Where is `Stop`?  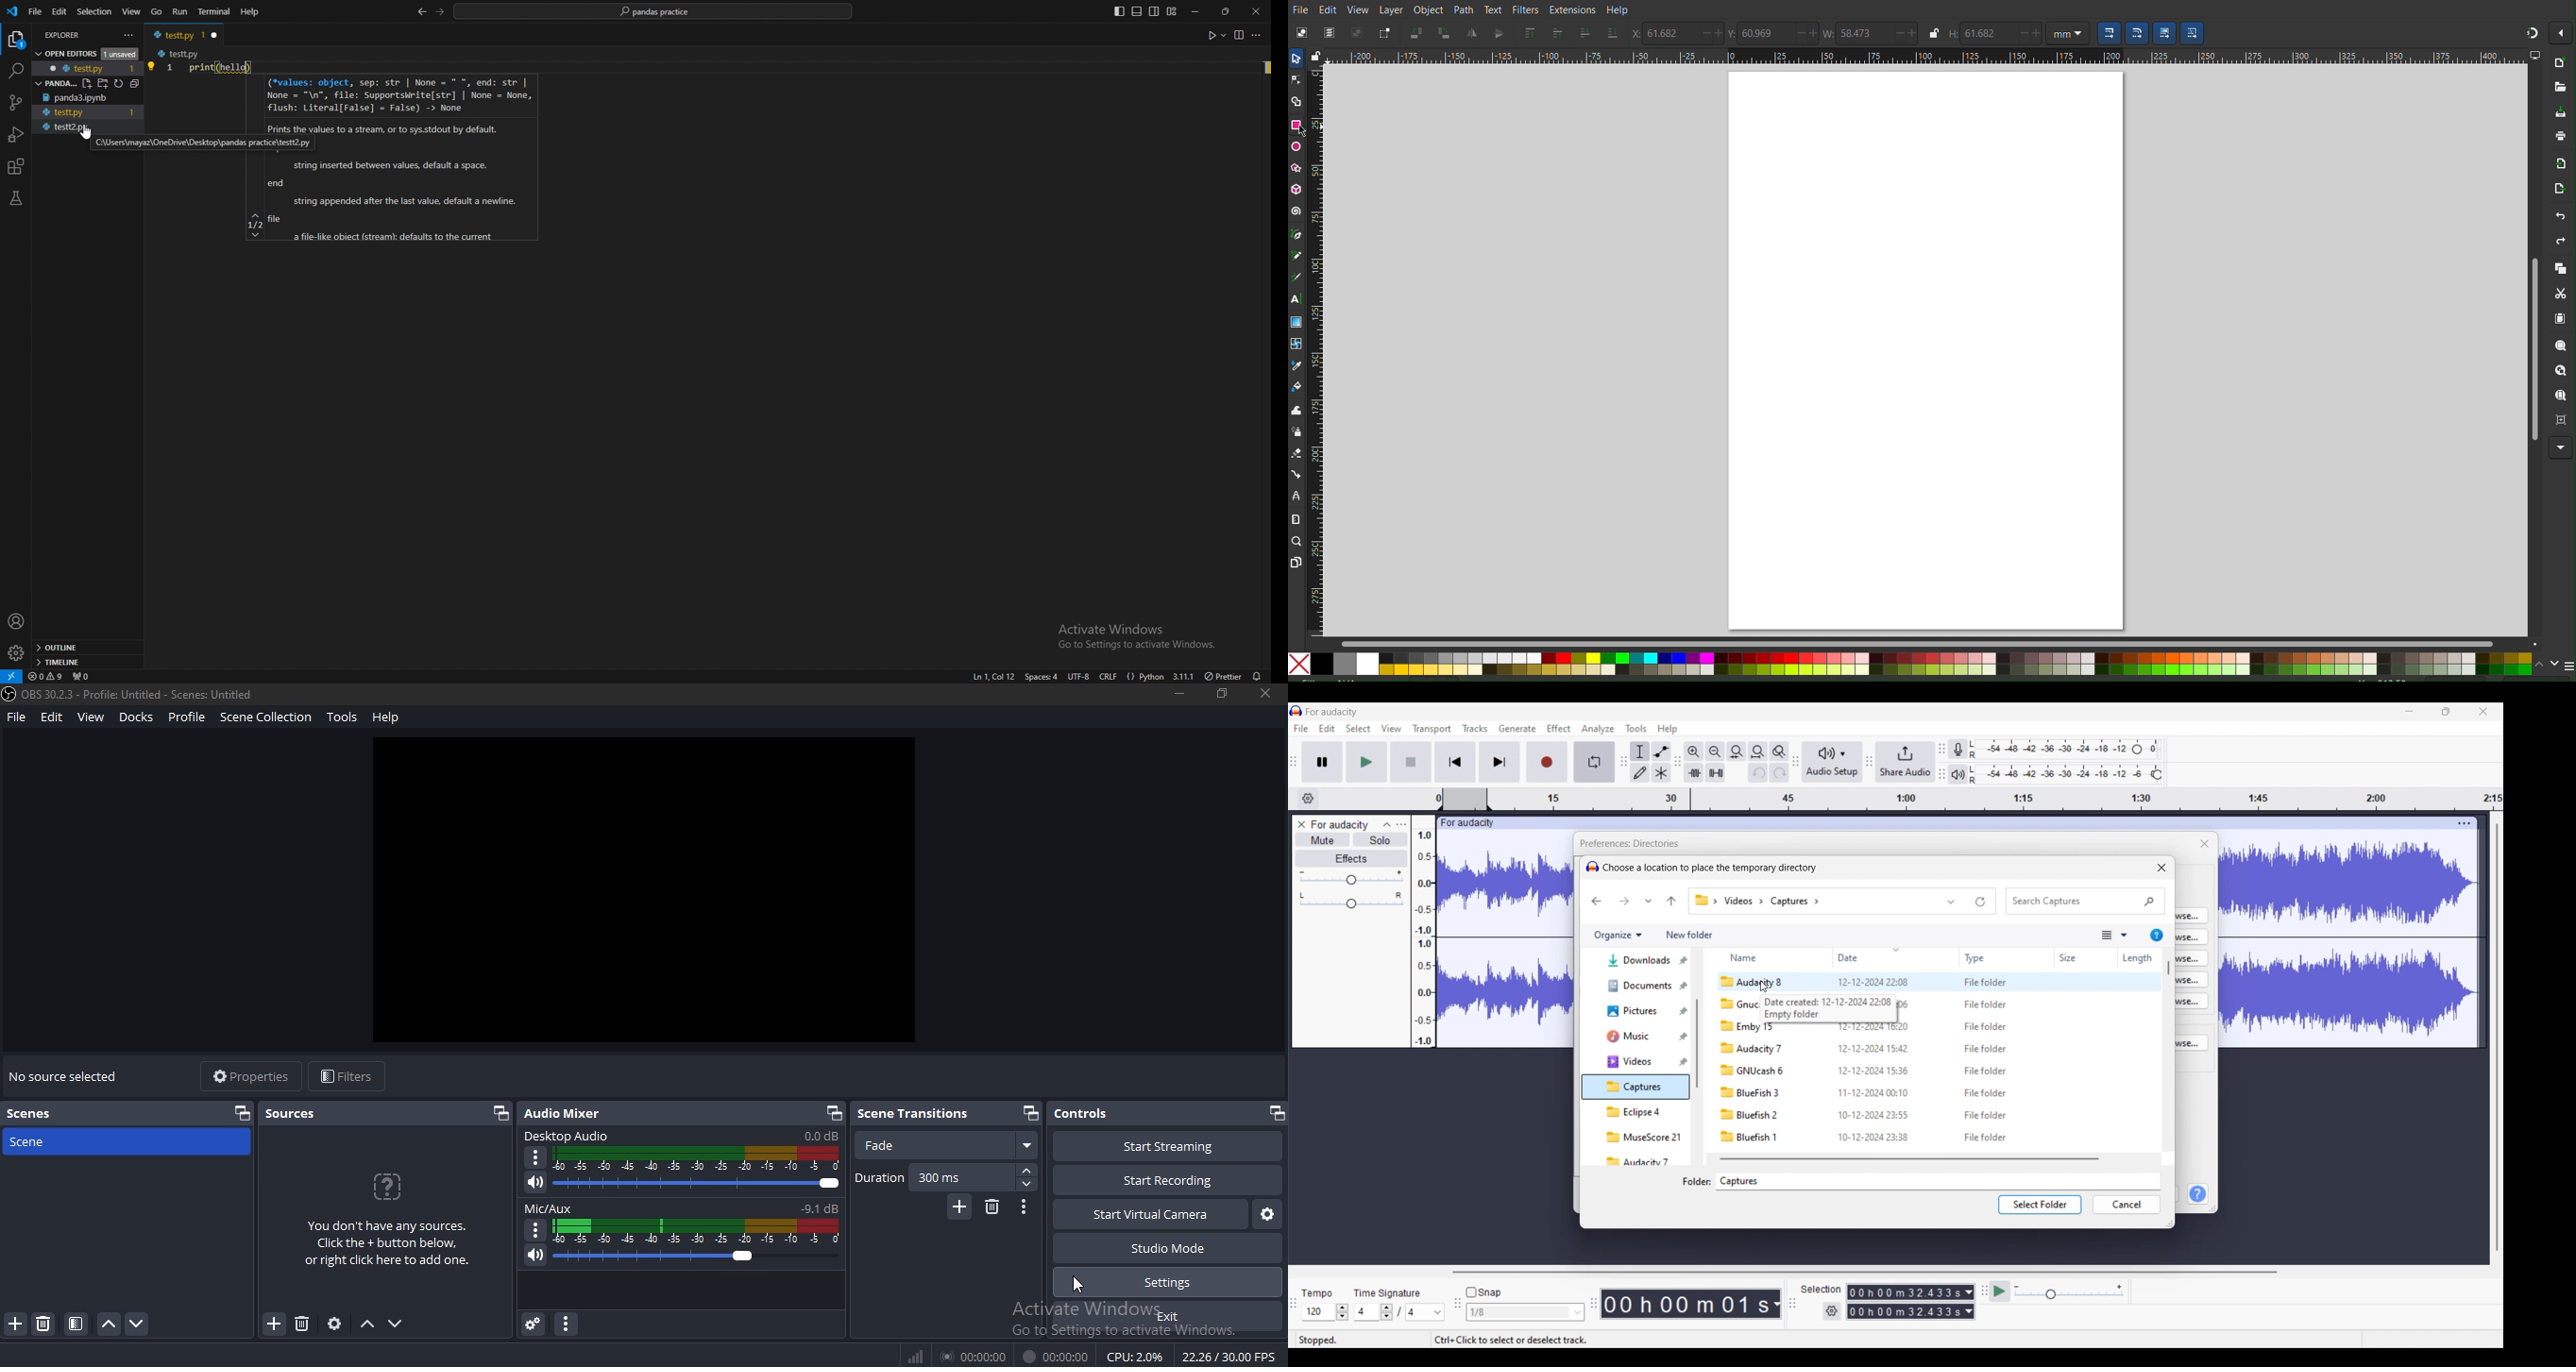
Stop is located at coordinates (1411, 762).